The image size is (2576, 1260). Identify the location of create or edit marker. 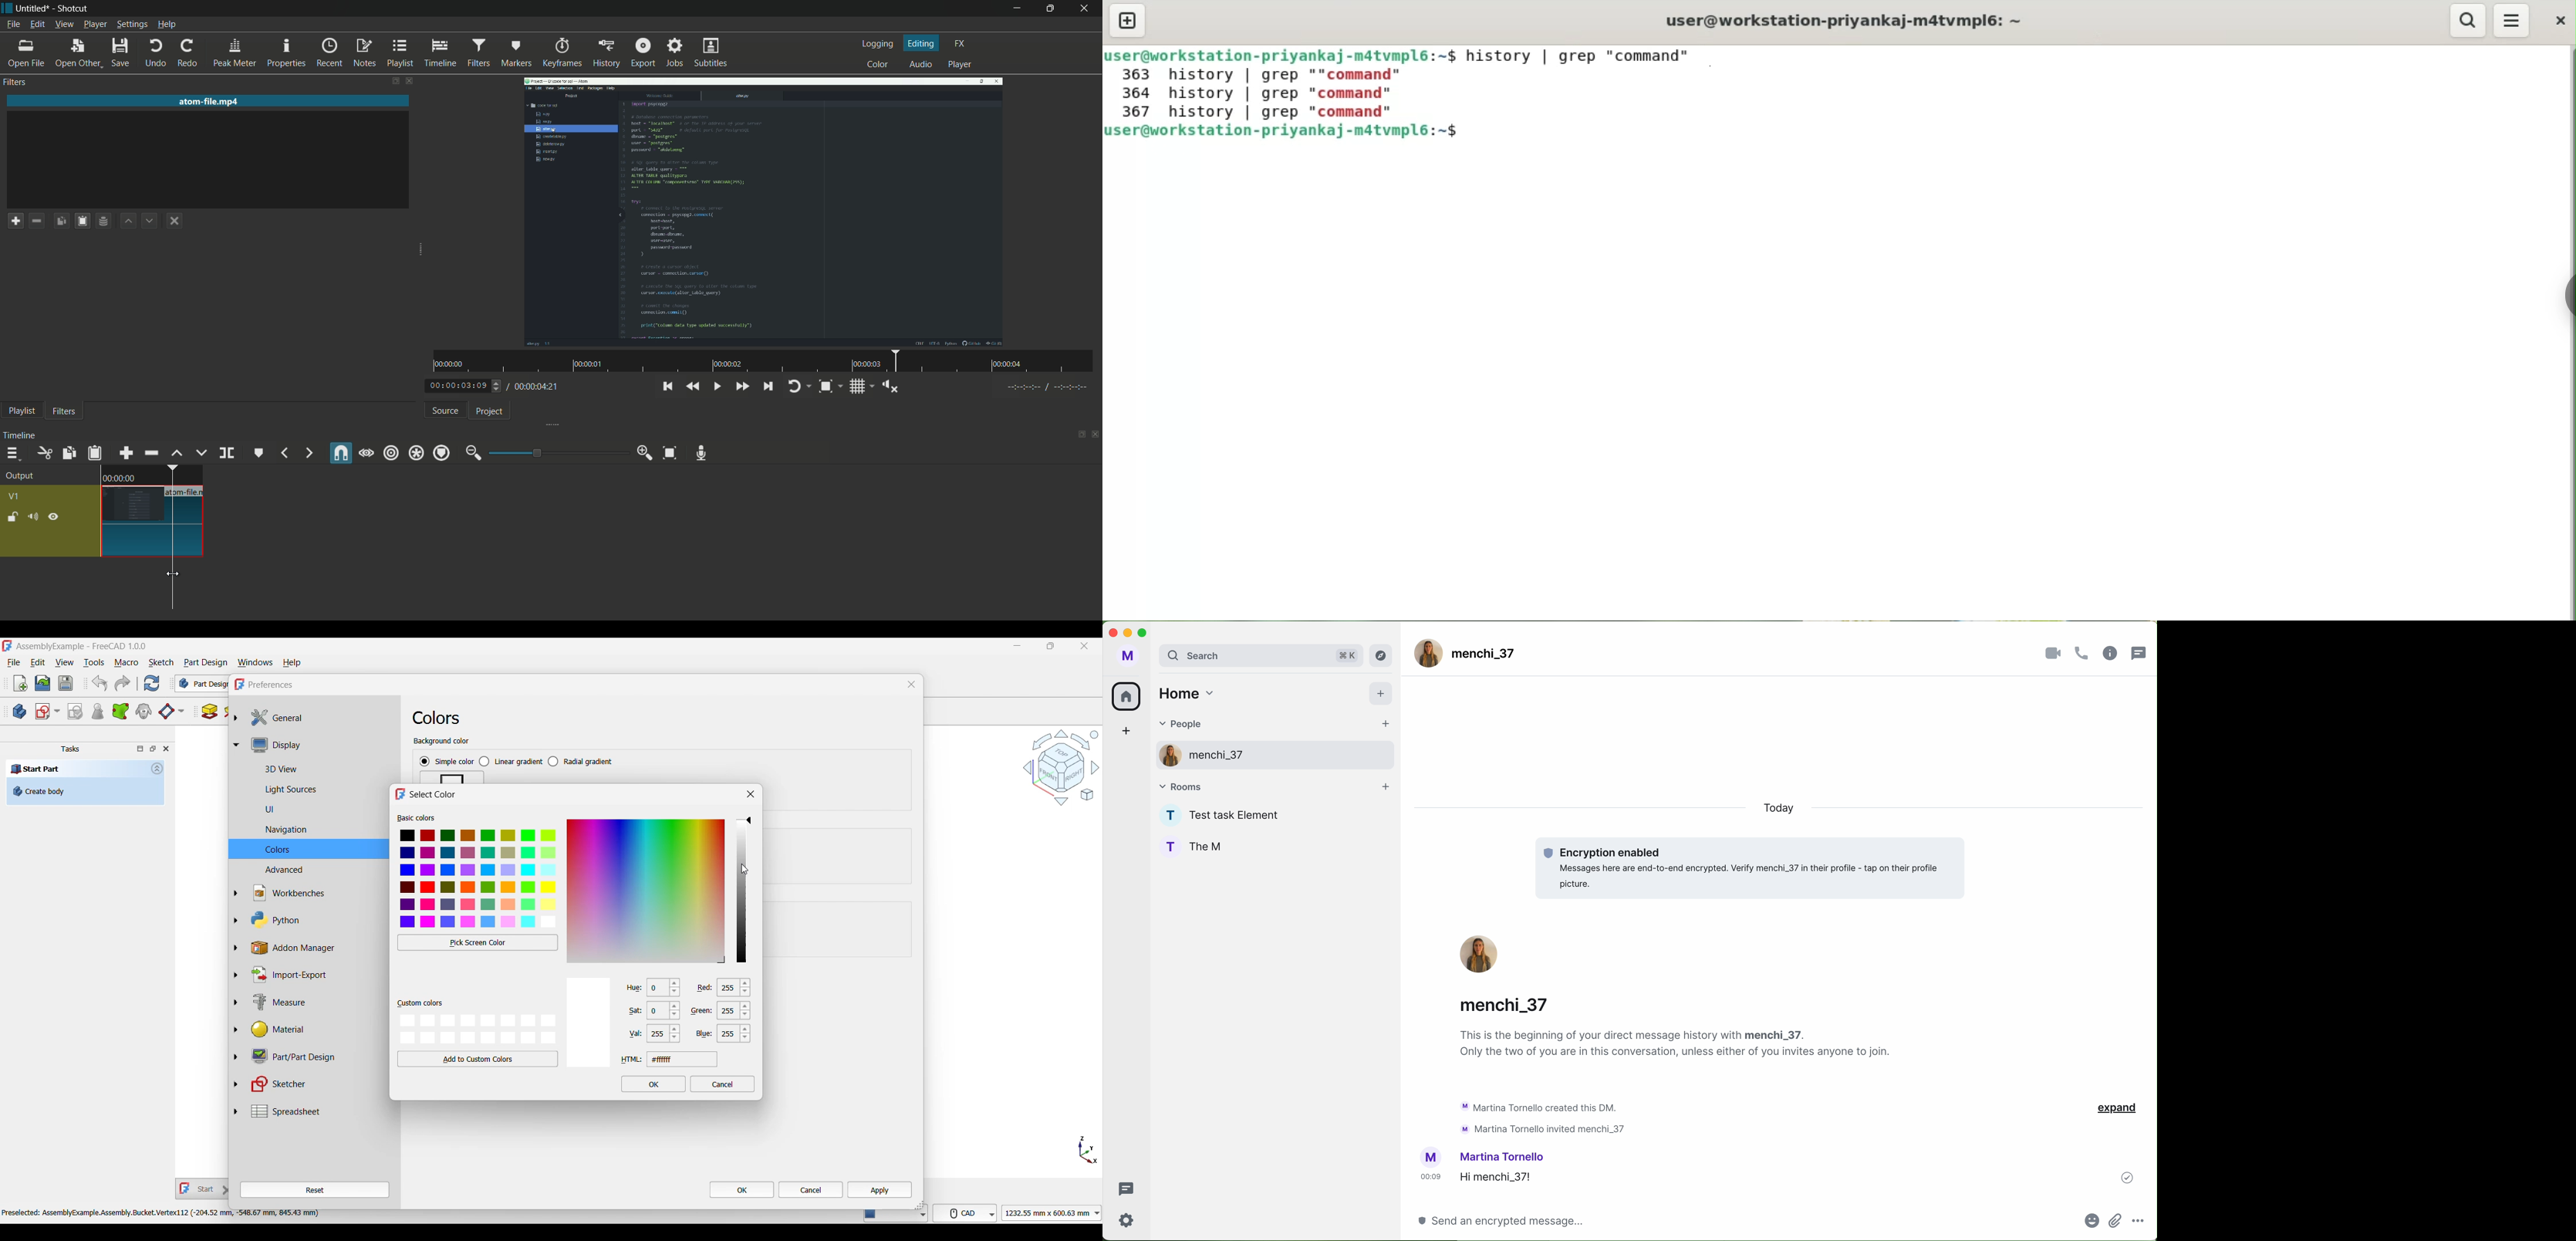
(258, 453).